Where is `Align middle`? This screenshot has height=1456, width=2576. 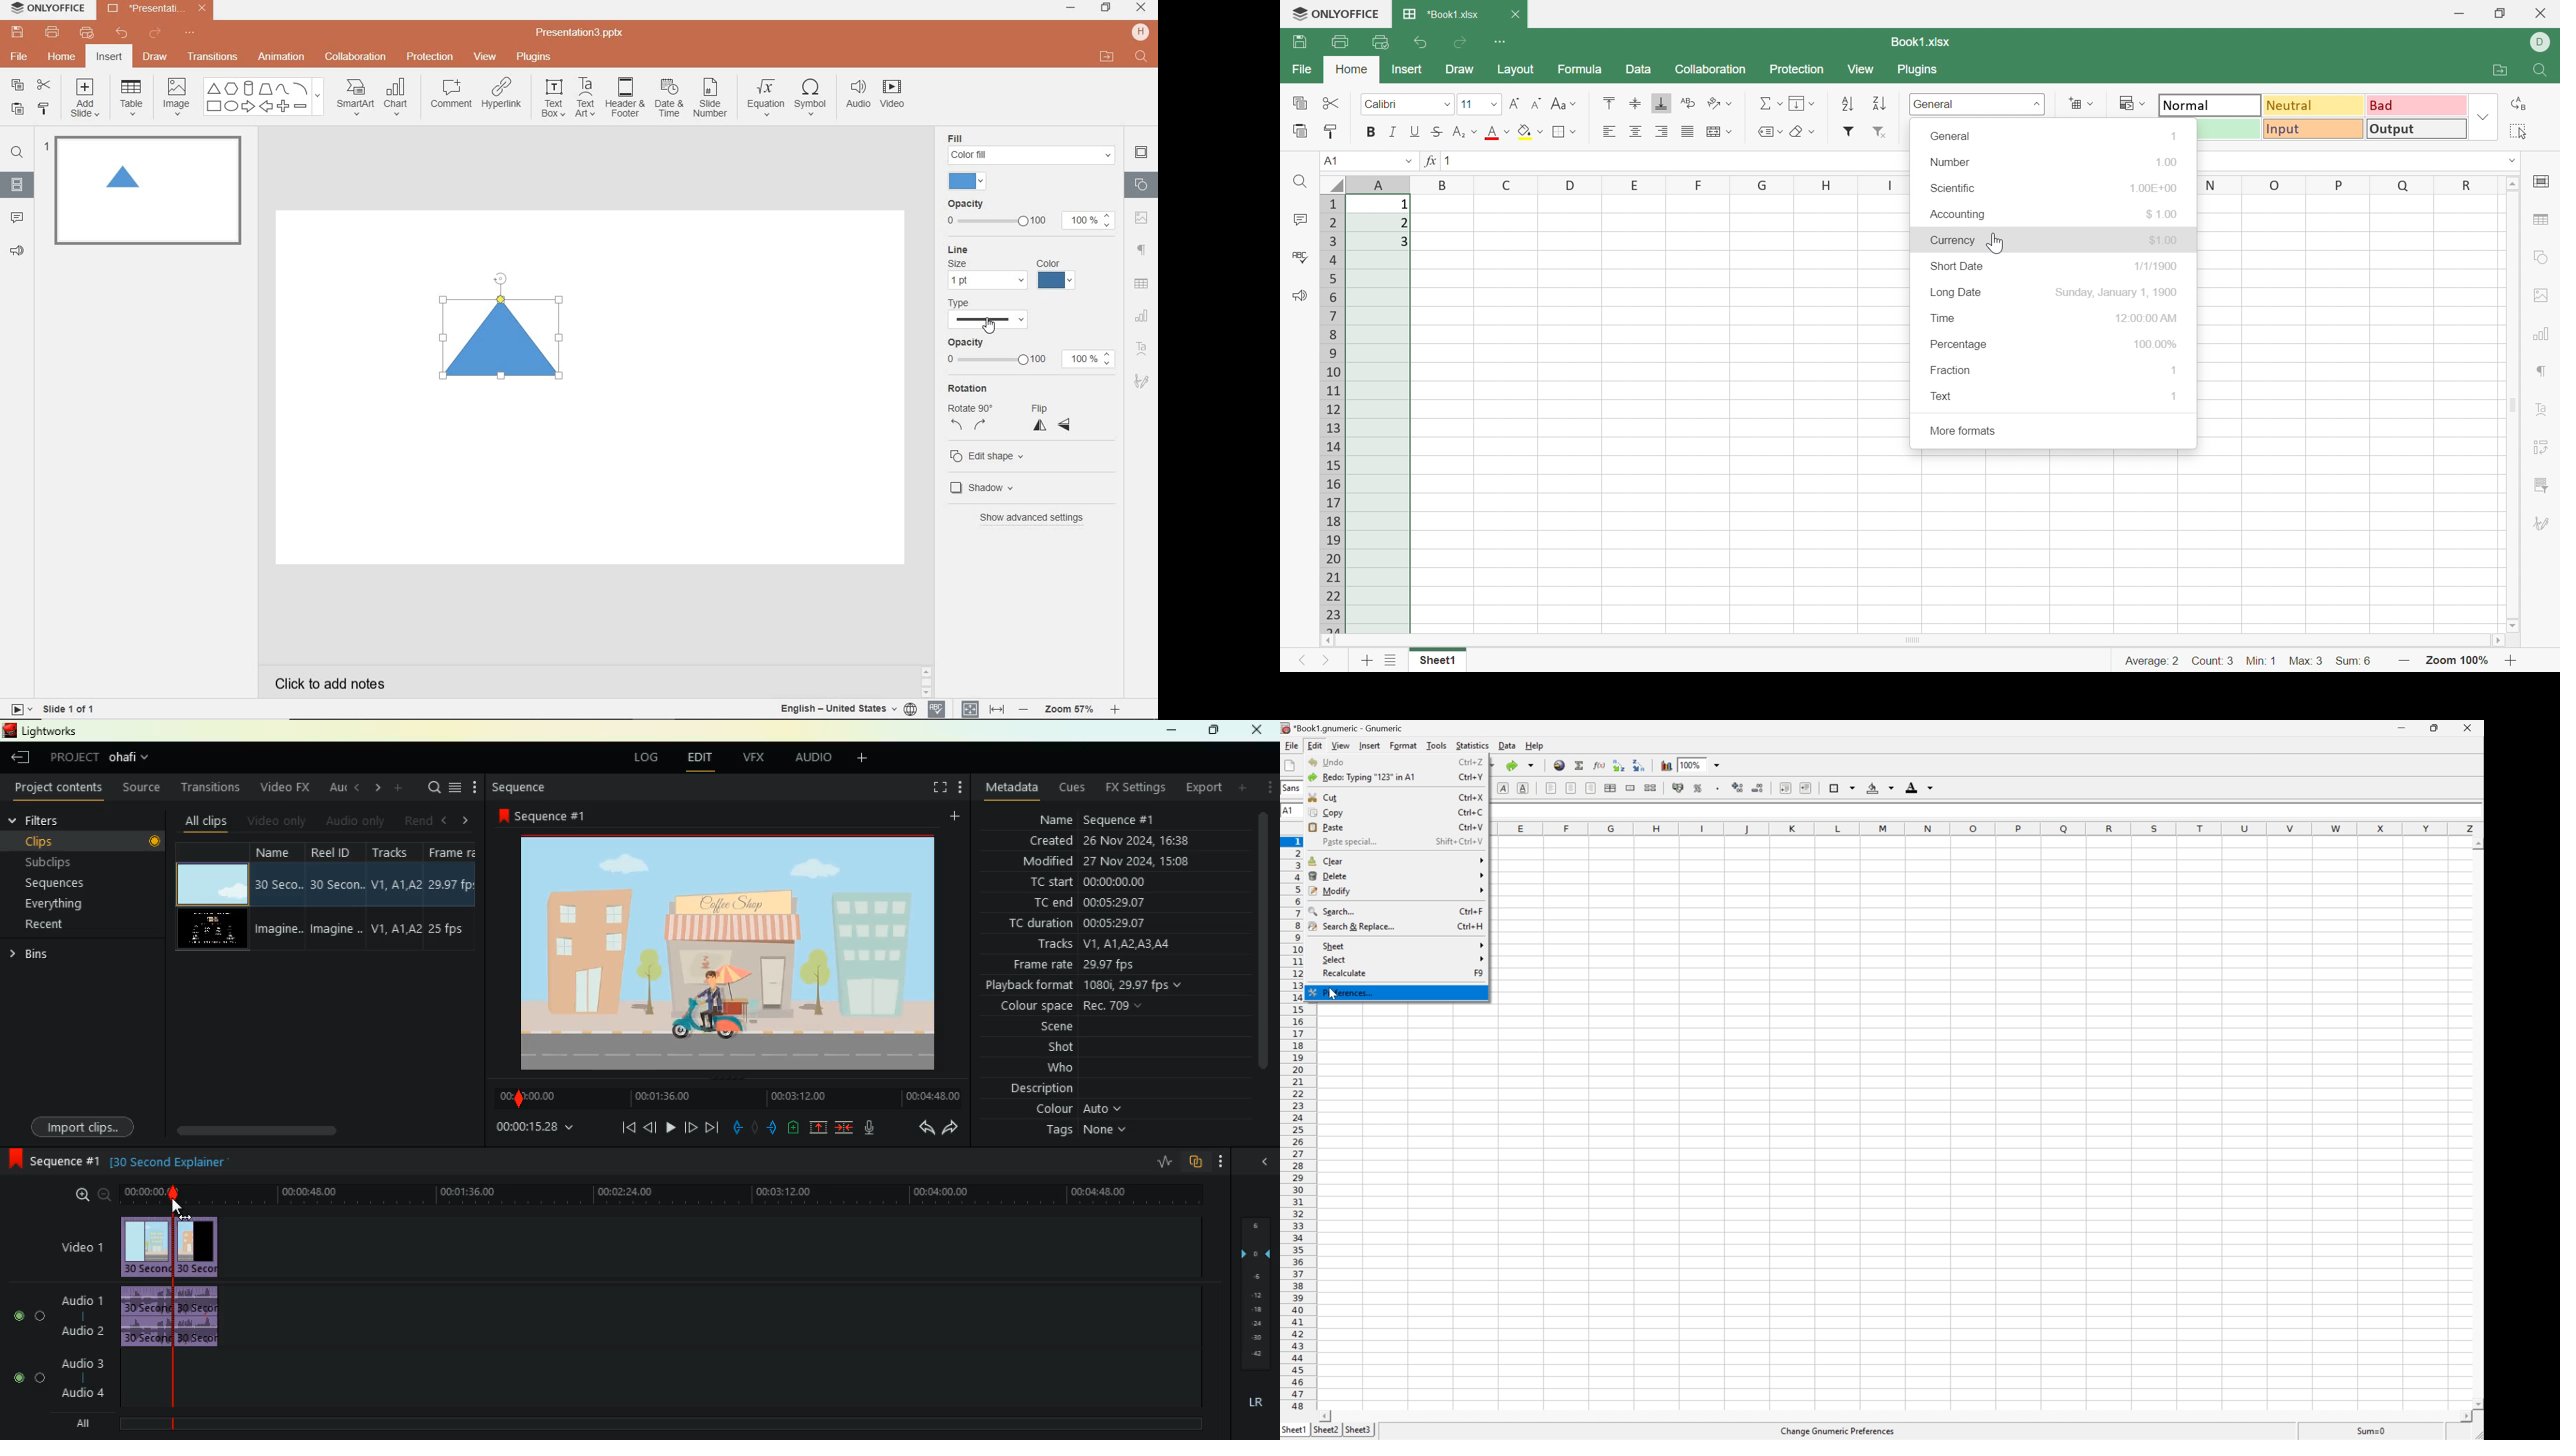 Align middle is located at coordinates (1637, 131).